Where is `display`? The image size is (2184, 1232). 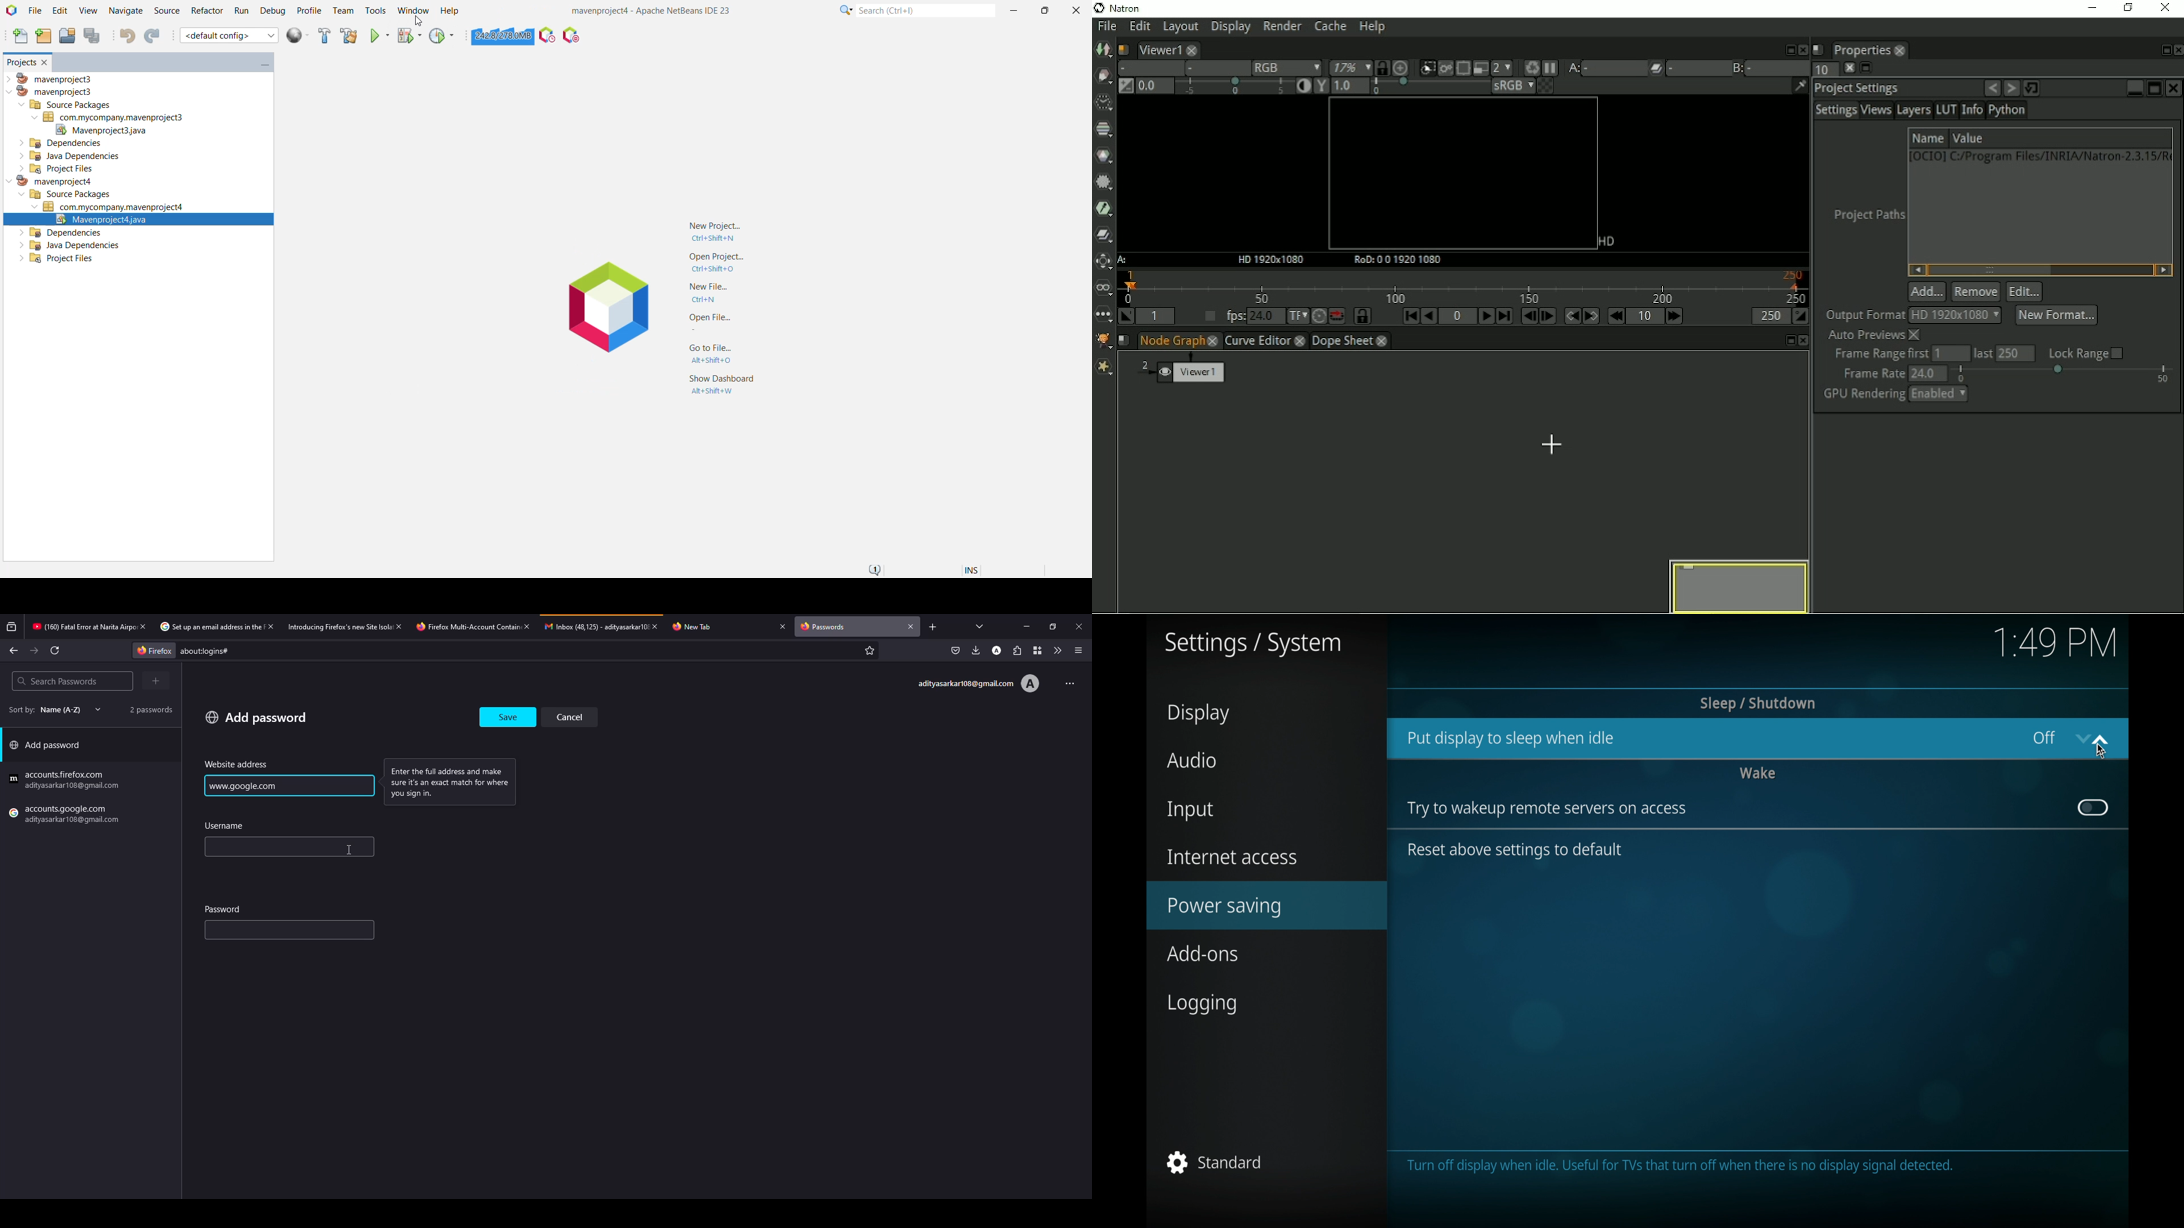 display is located at coordinates (1198, 713).